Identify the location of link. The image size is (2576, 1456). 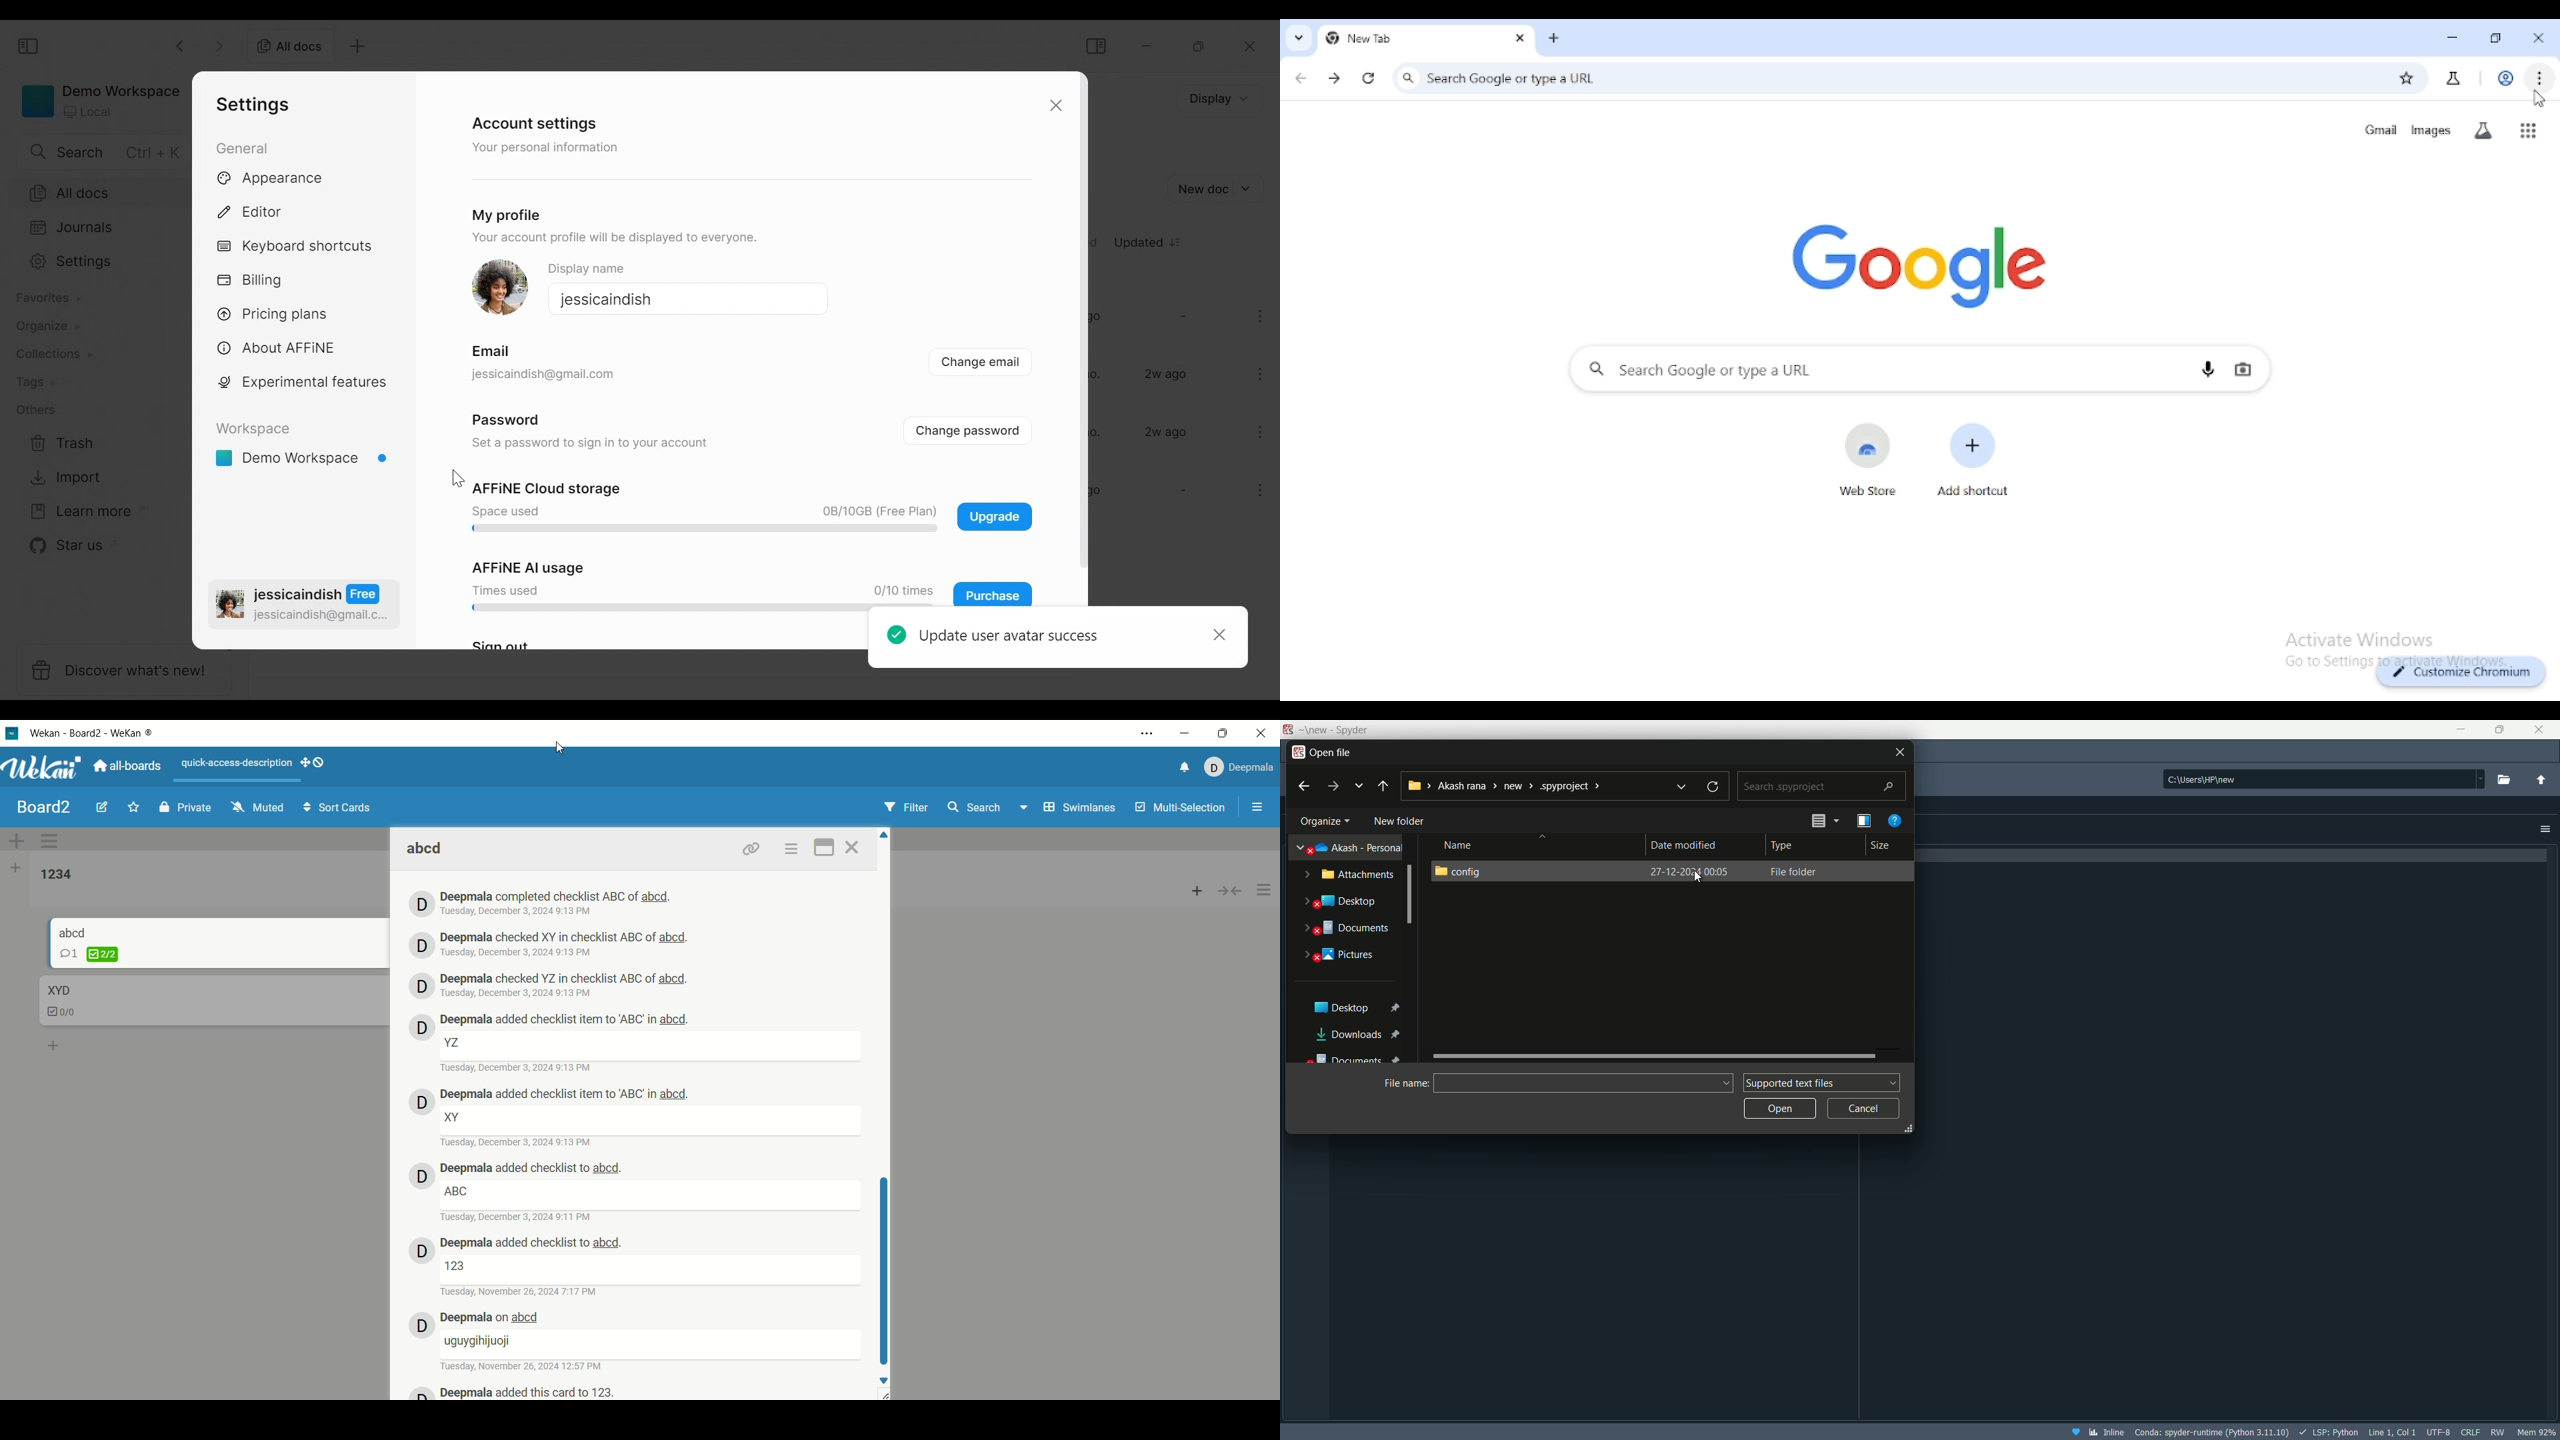
(751, 848).